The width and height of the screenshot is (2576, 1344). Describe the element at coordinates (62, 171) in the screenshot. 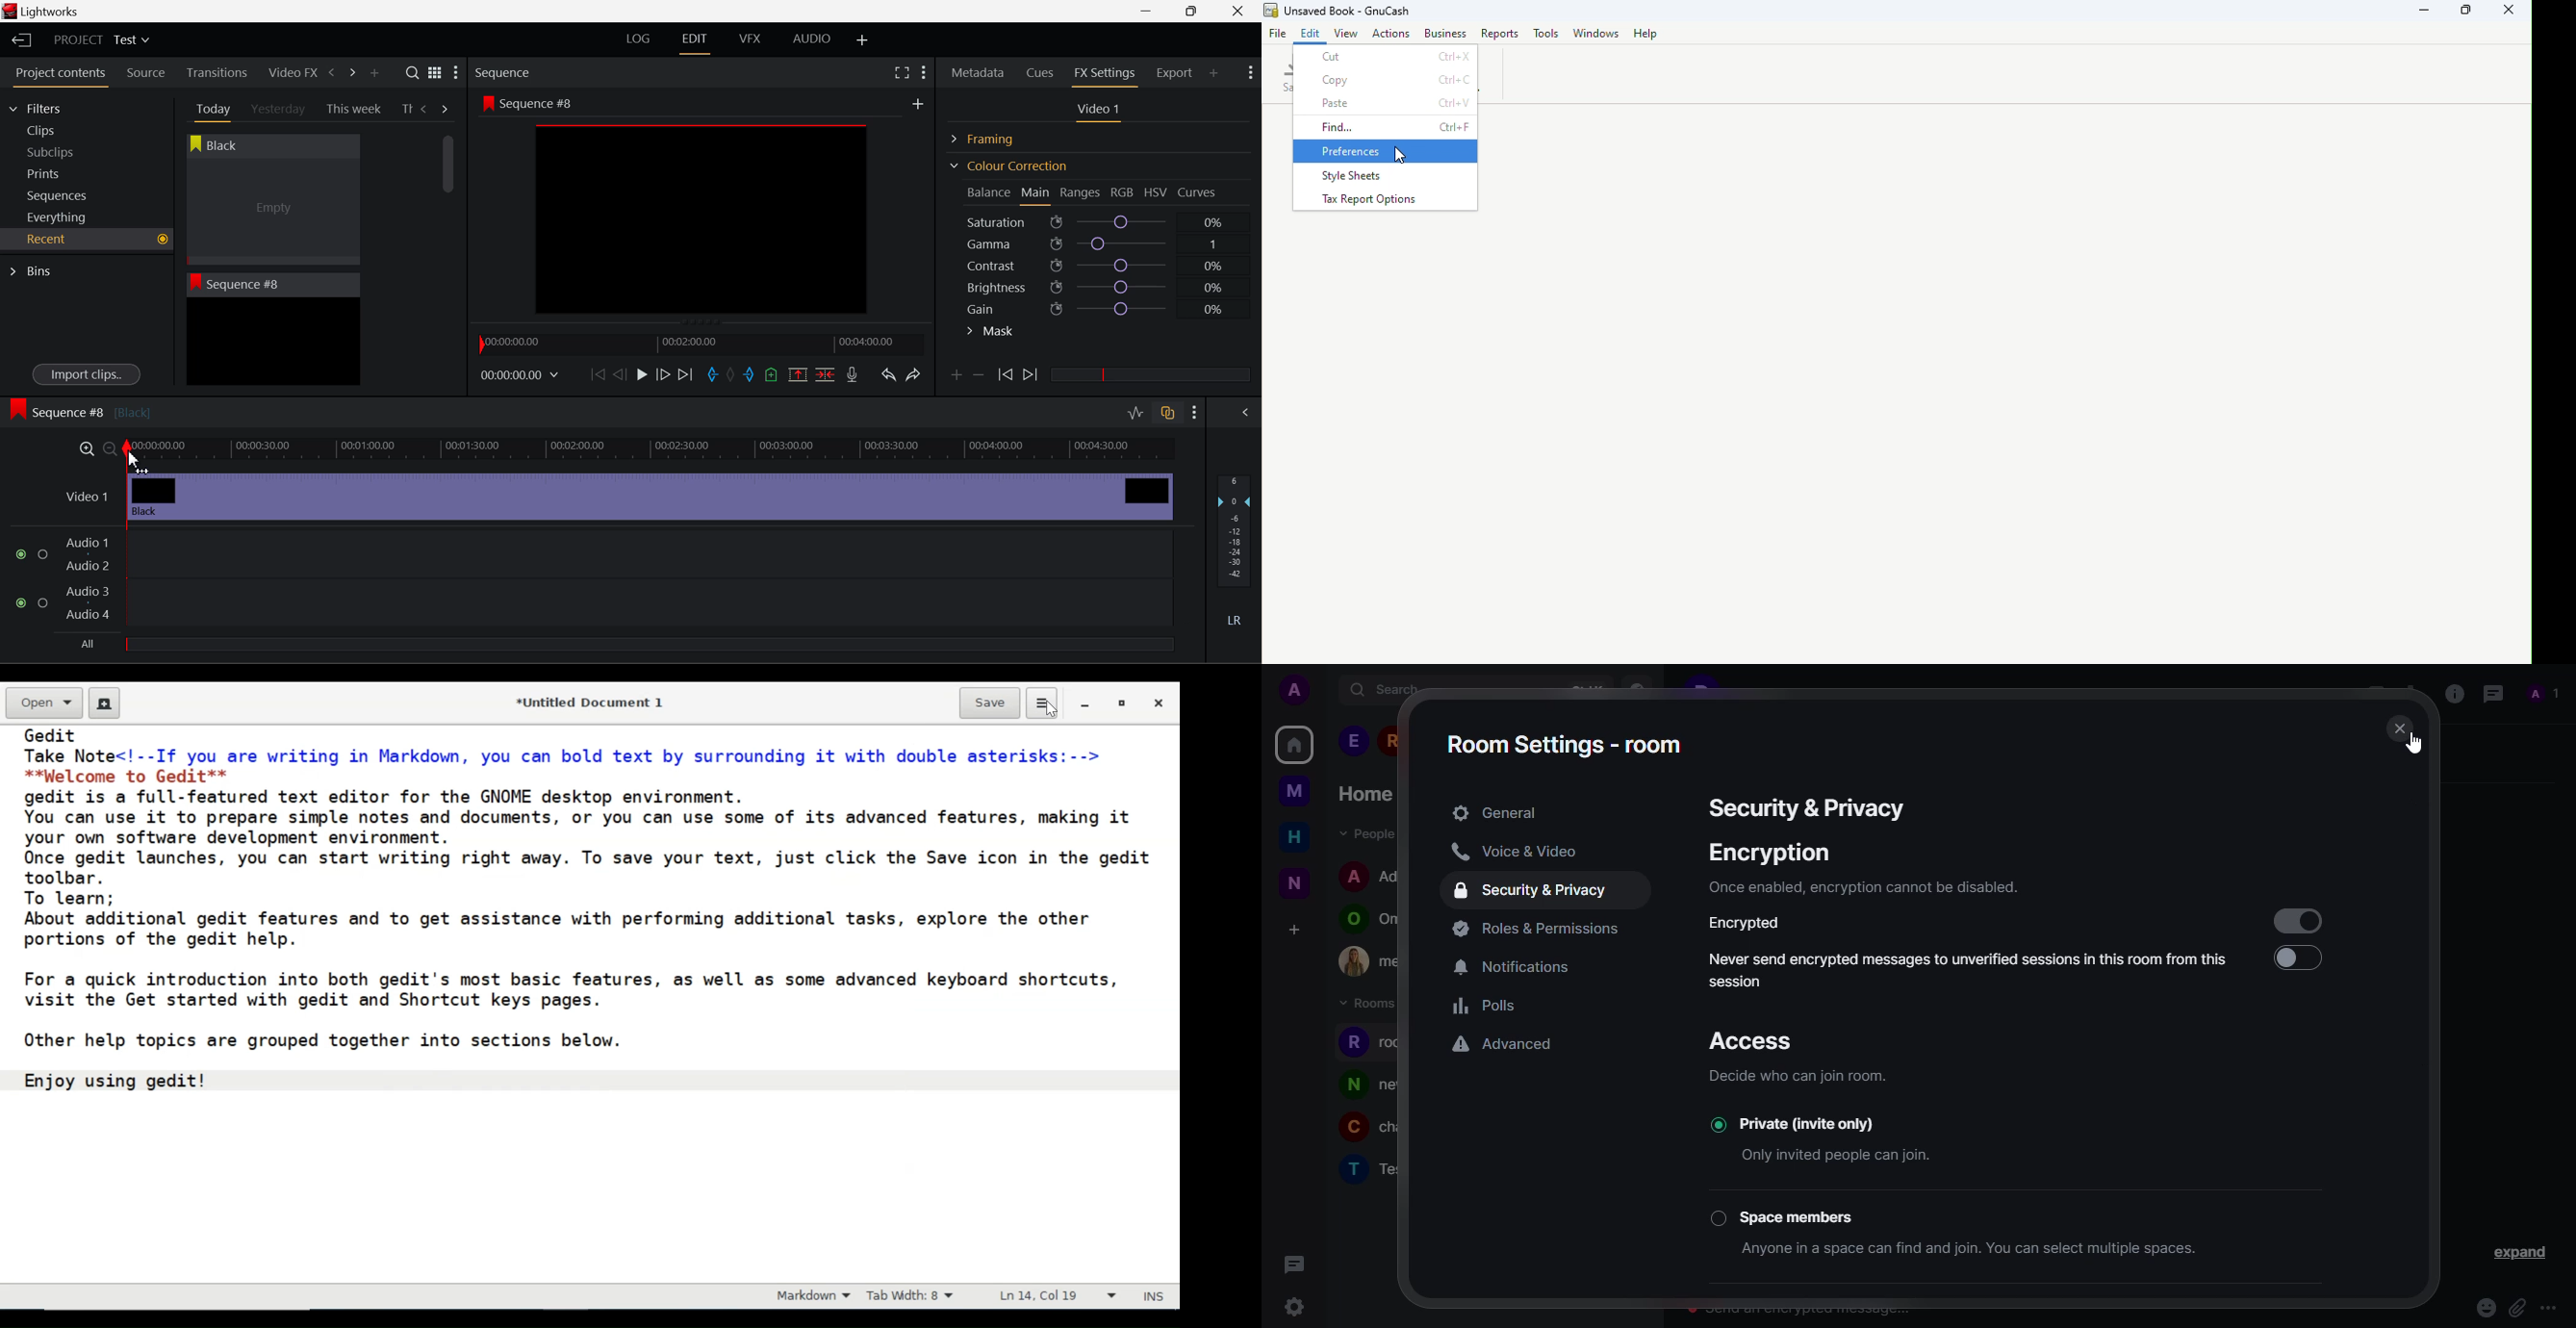

I see `Prints` at that location.